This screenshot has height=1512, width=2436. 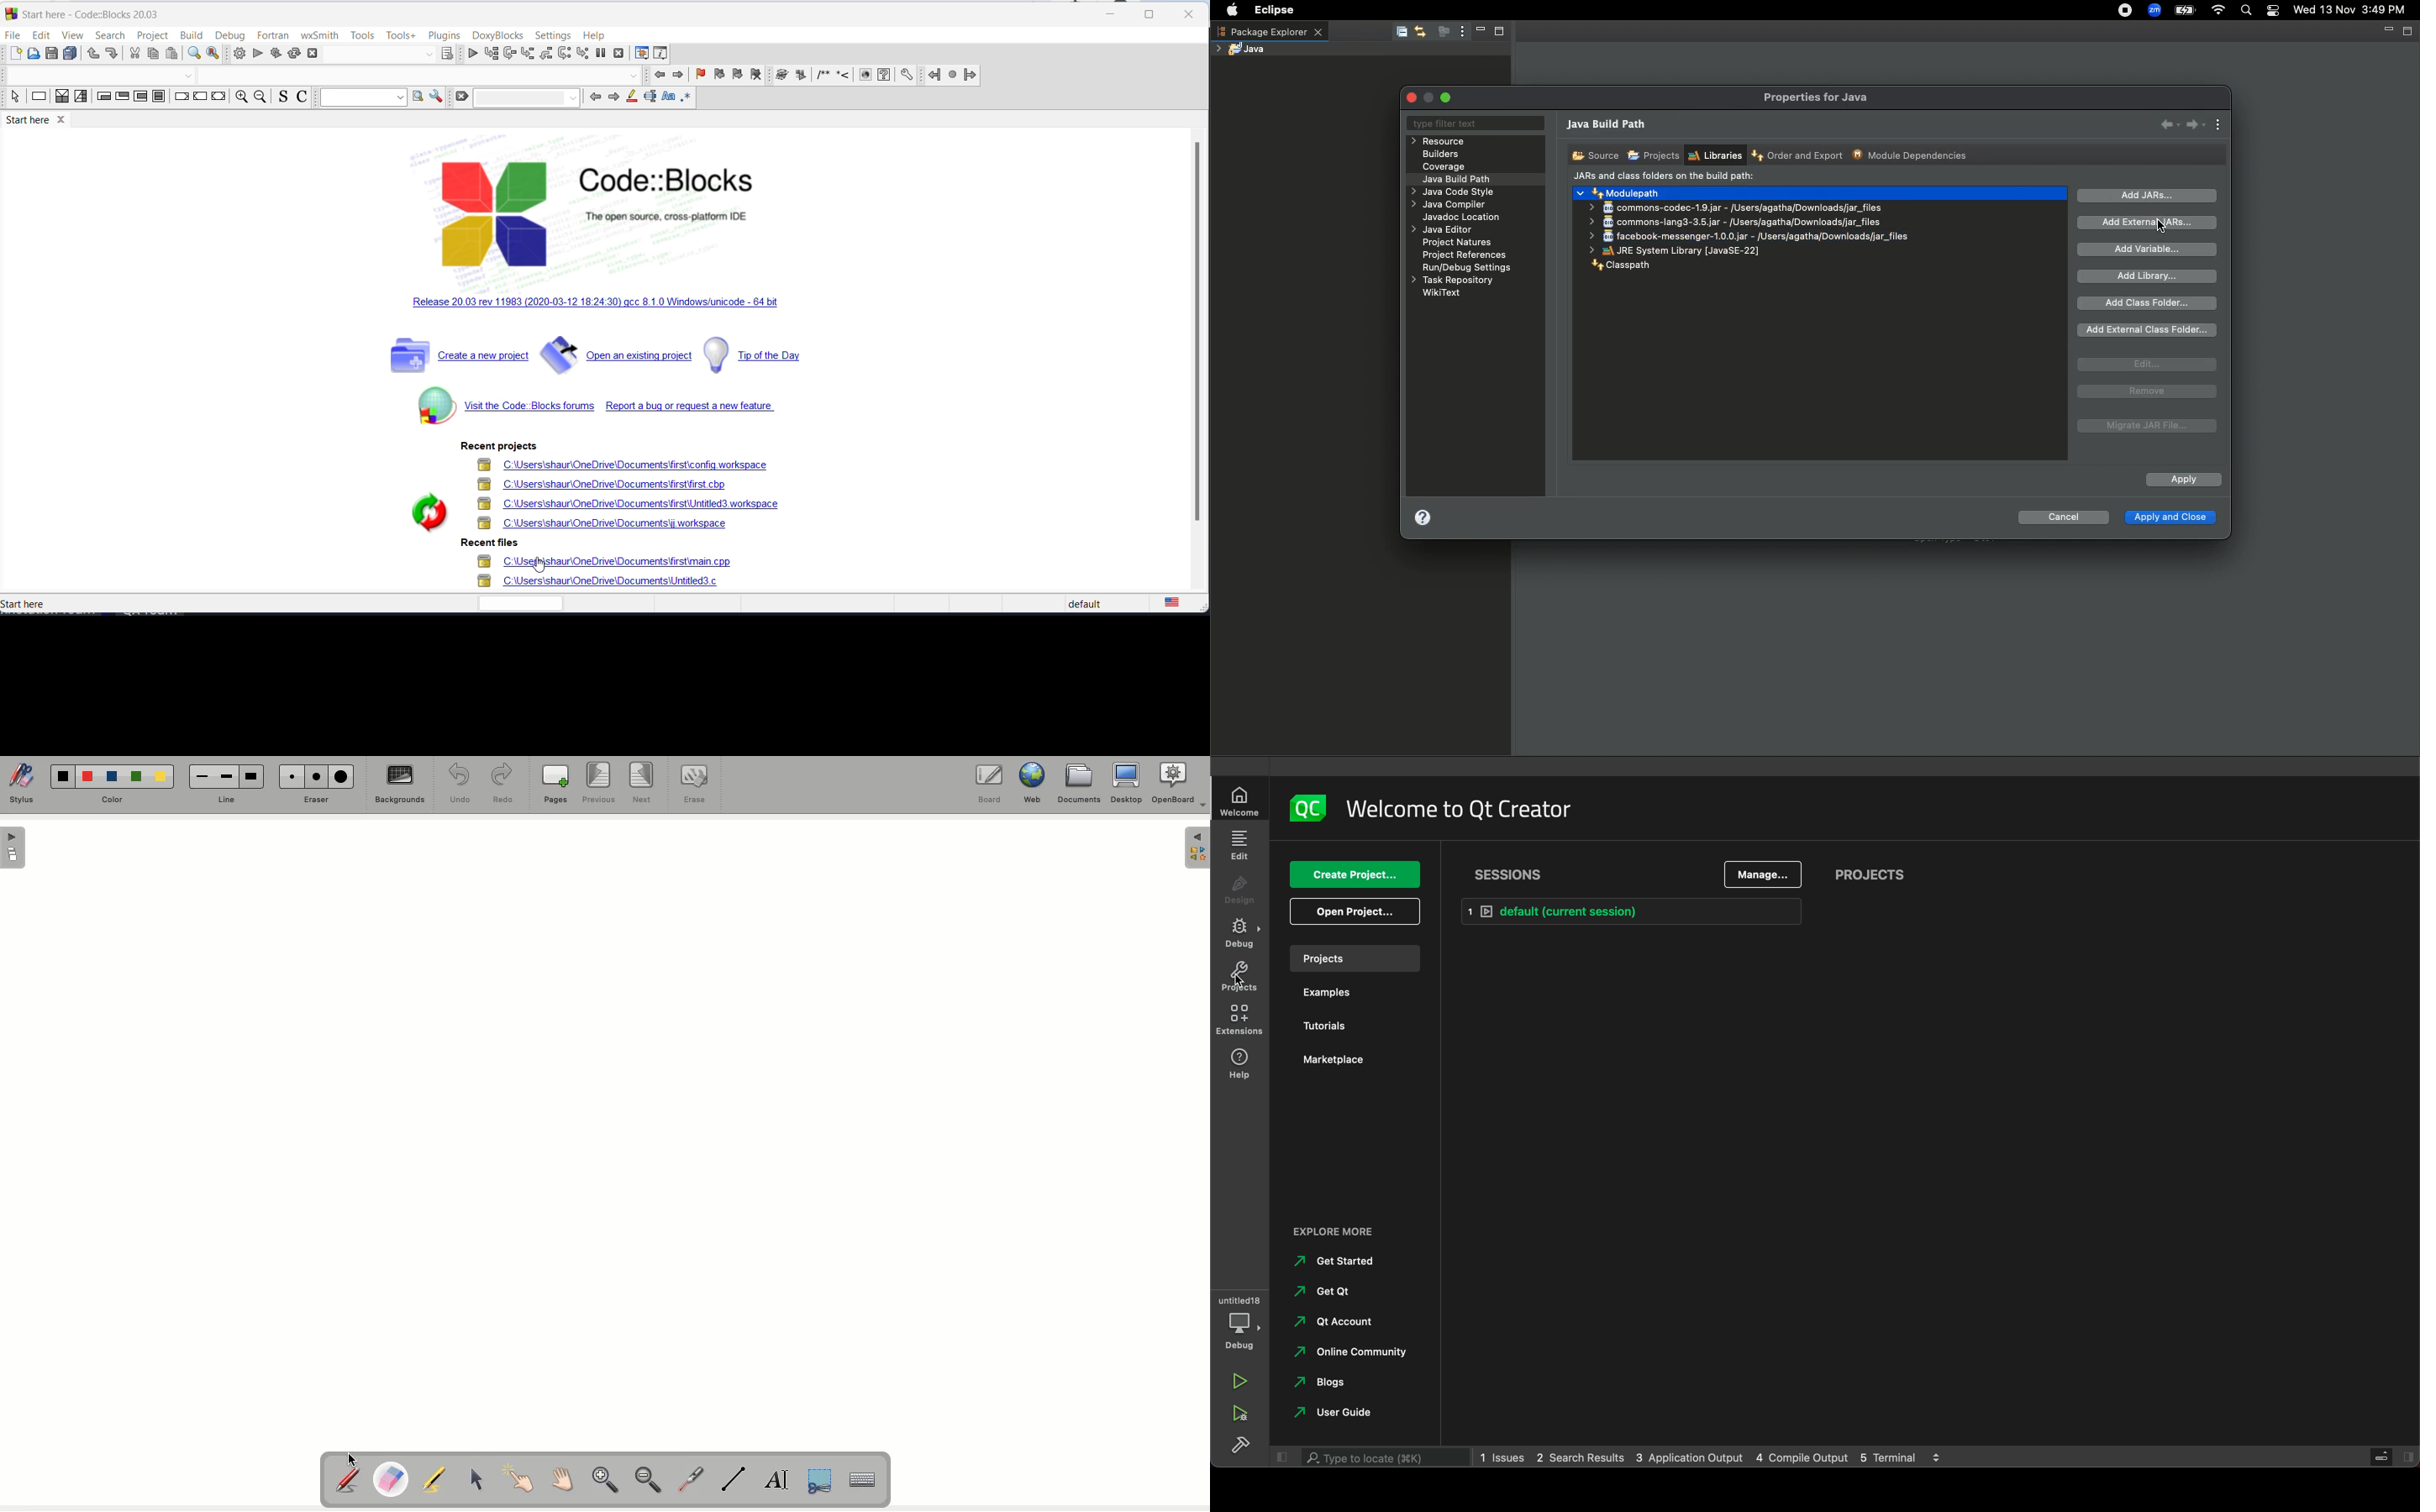 I want to click on dropdown, so click(x=428, y=54).